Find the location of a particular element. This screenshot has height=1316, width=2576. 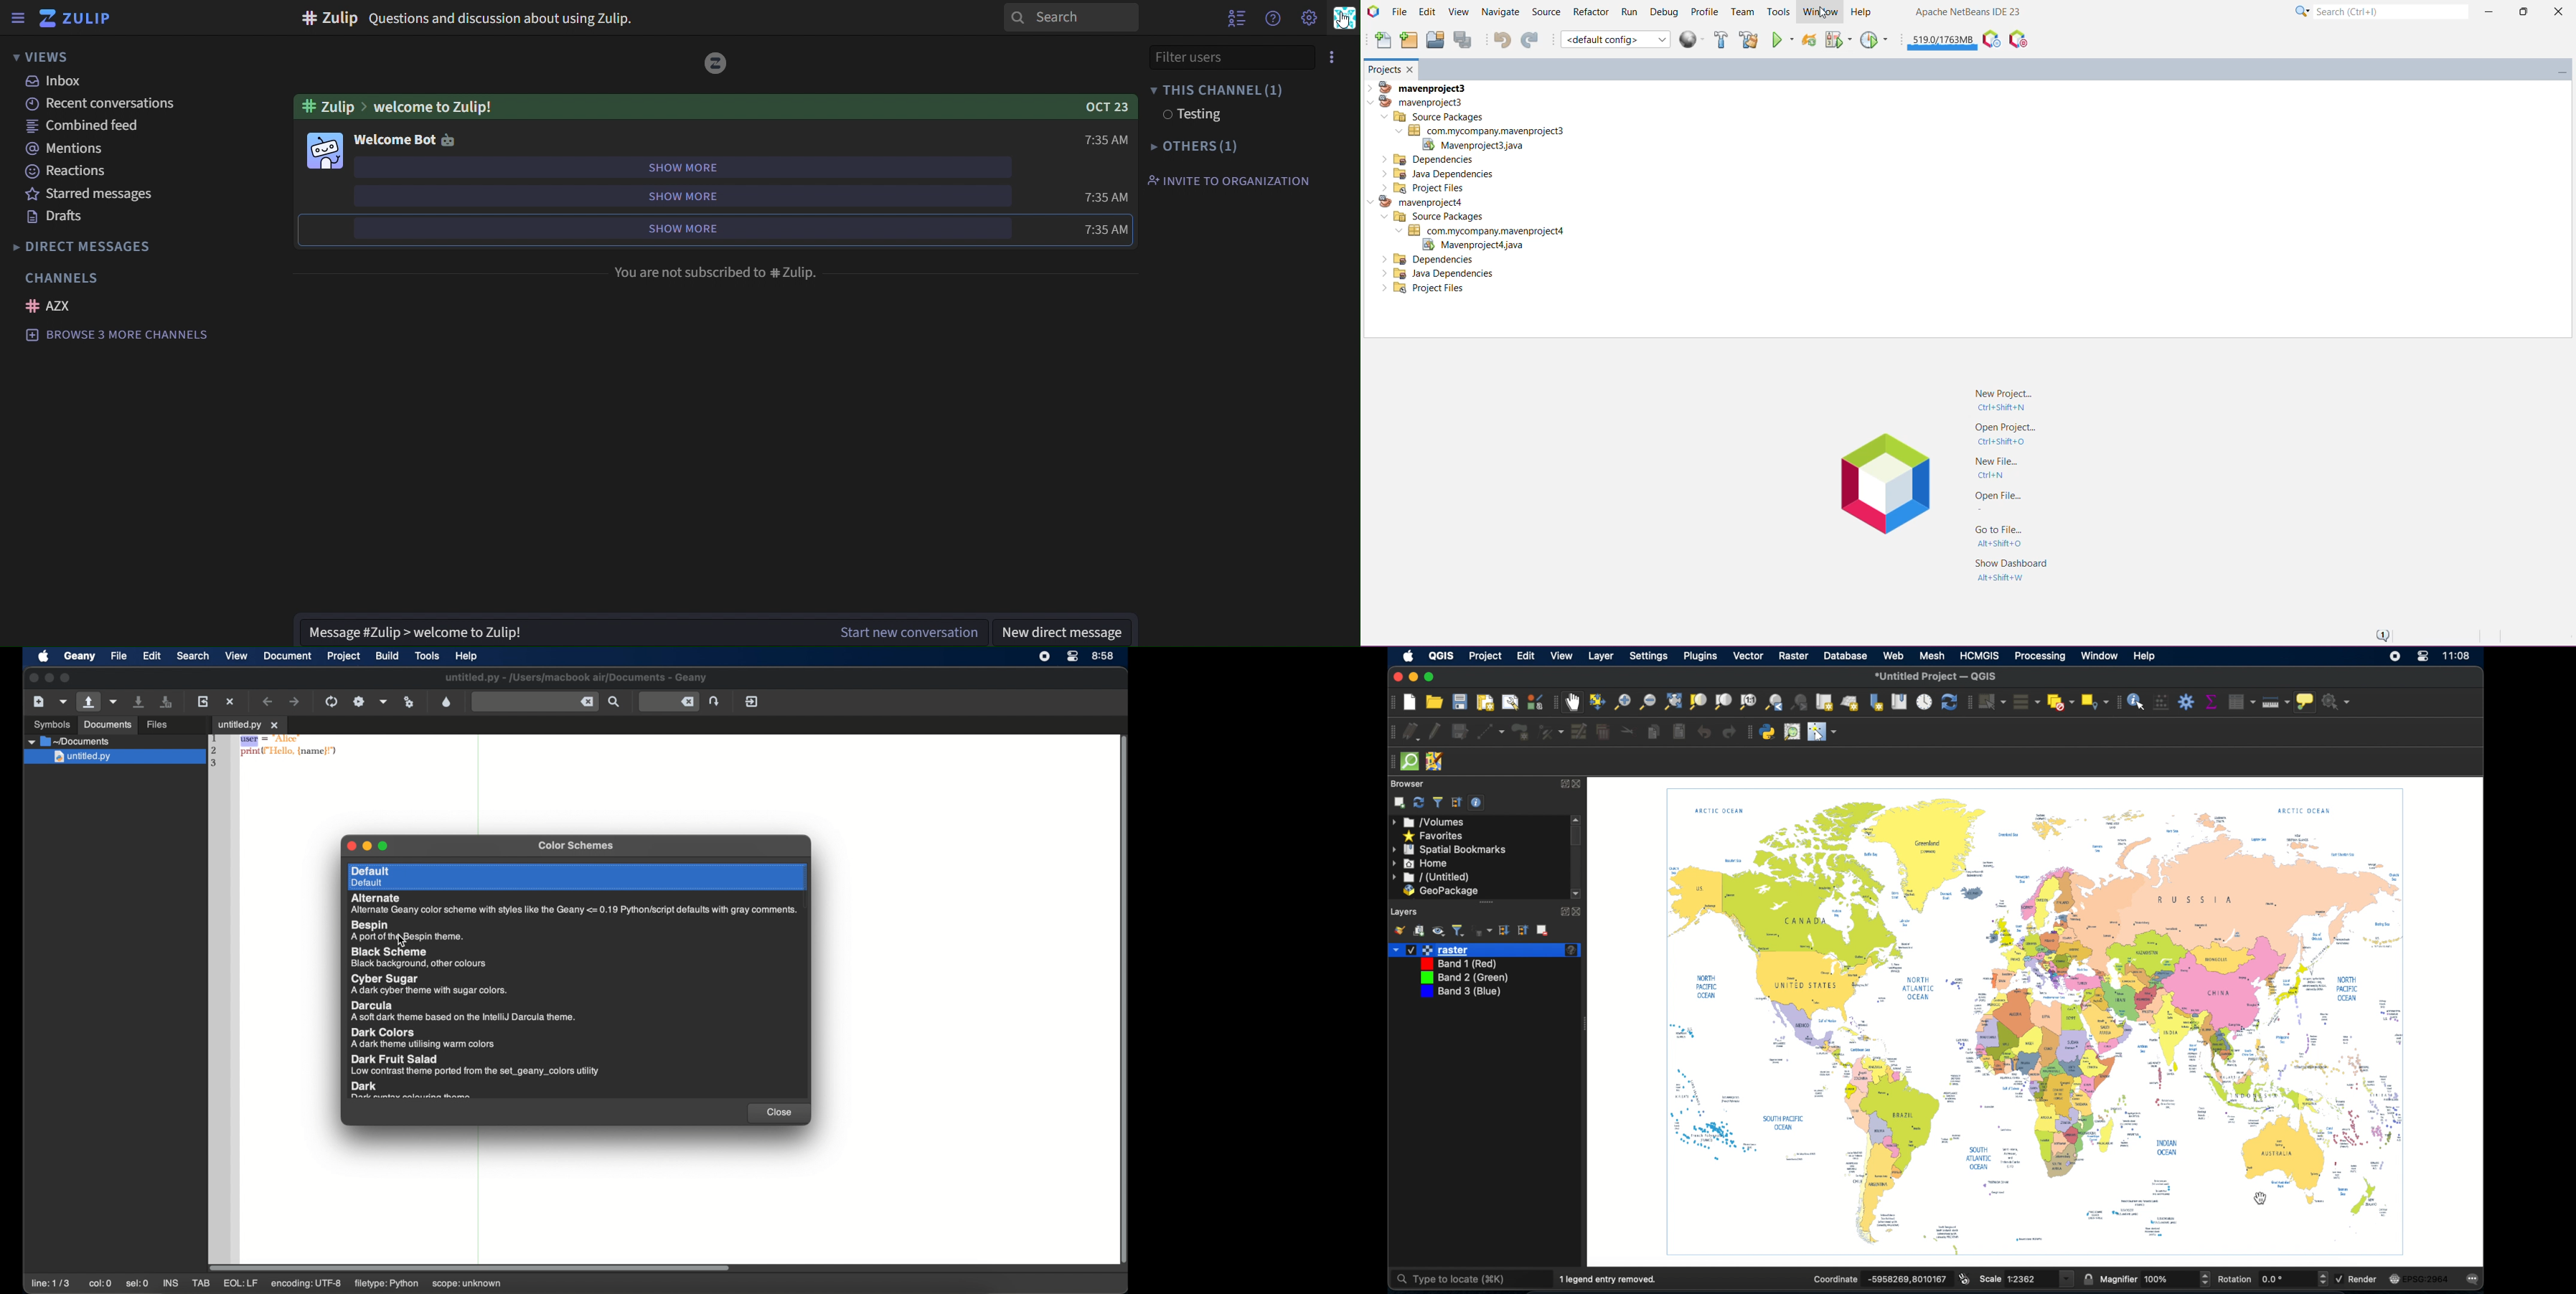

refresh is located at coordinates (1949, 703).